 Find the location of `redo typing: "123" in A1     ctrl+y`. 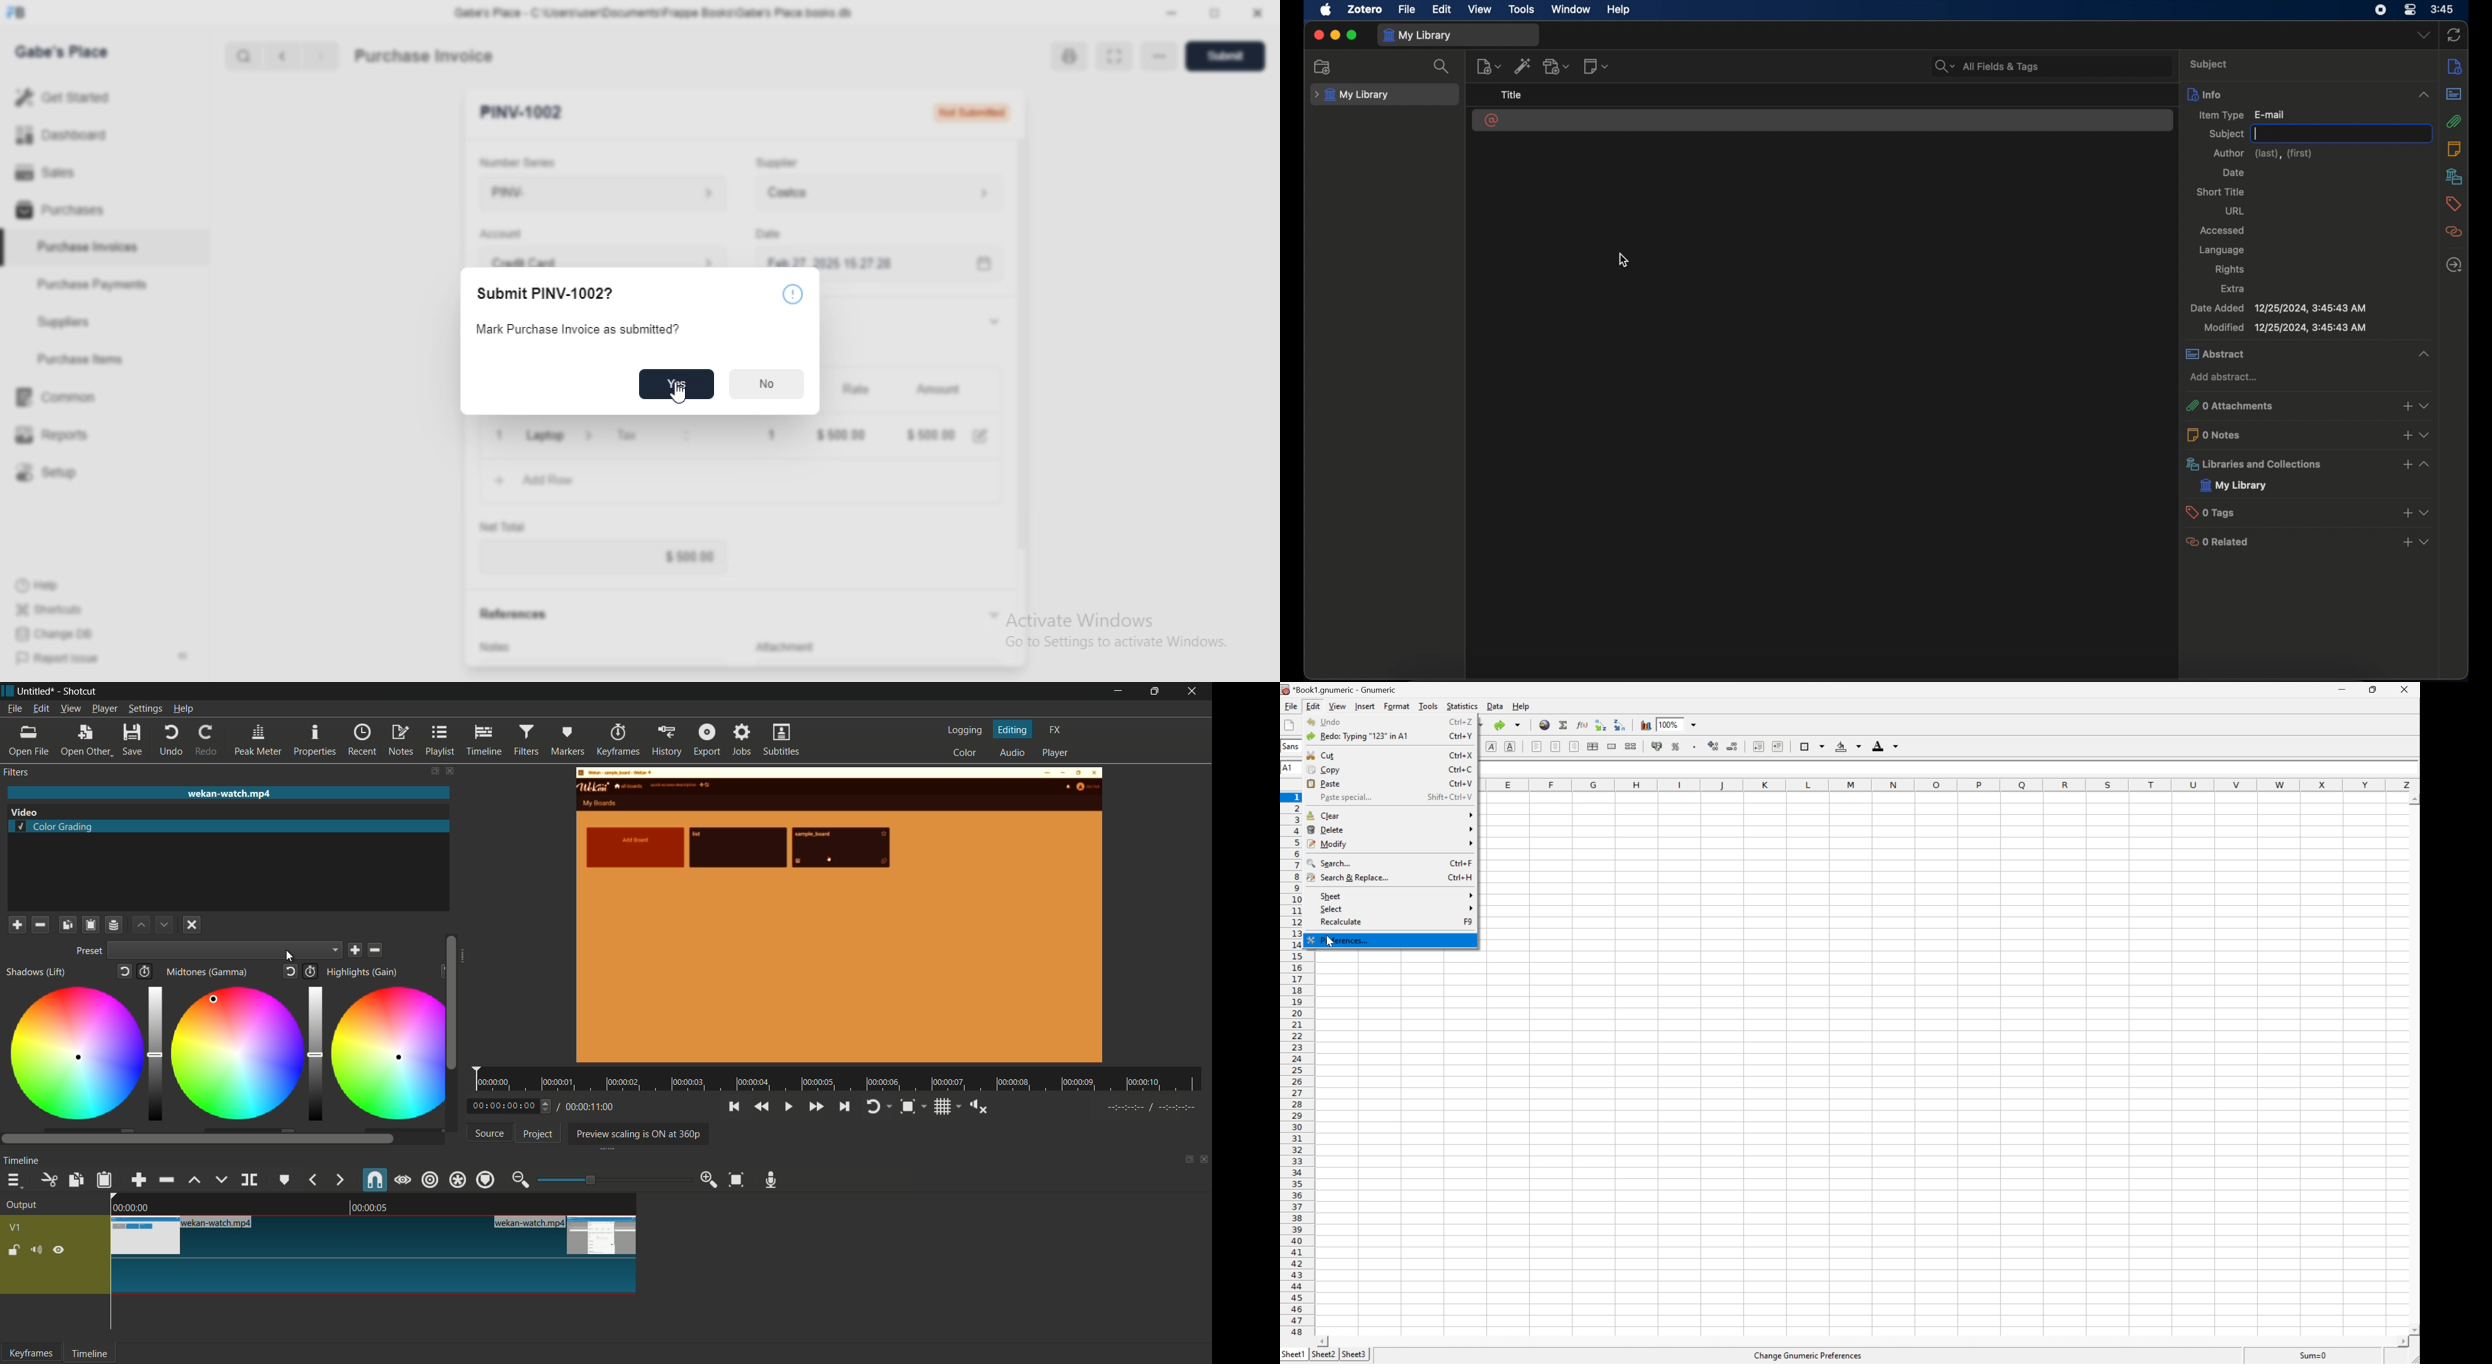

redo typing: "123" in A1     ctrl+y is located at coordinates (1387, 736).